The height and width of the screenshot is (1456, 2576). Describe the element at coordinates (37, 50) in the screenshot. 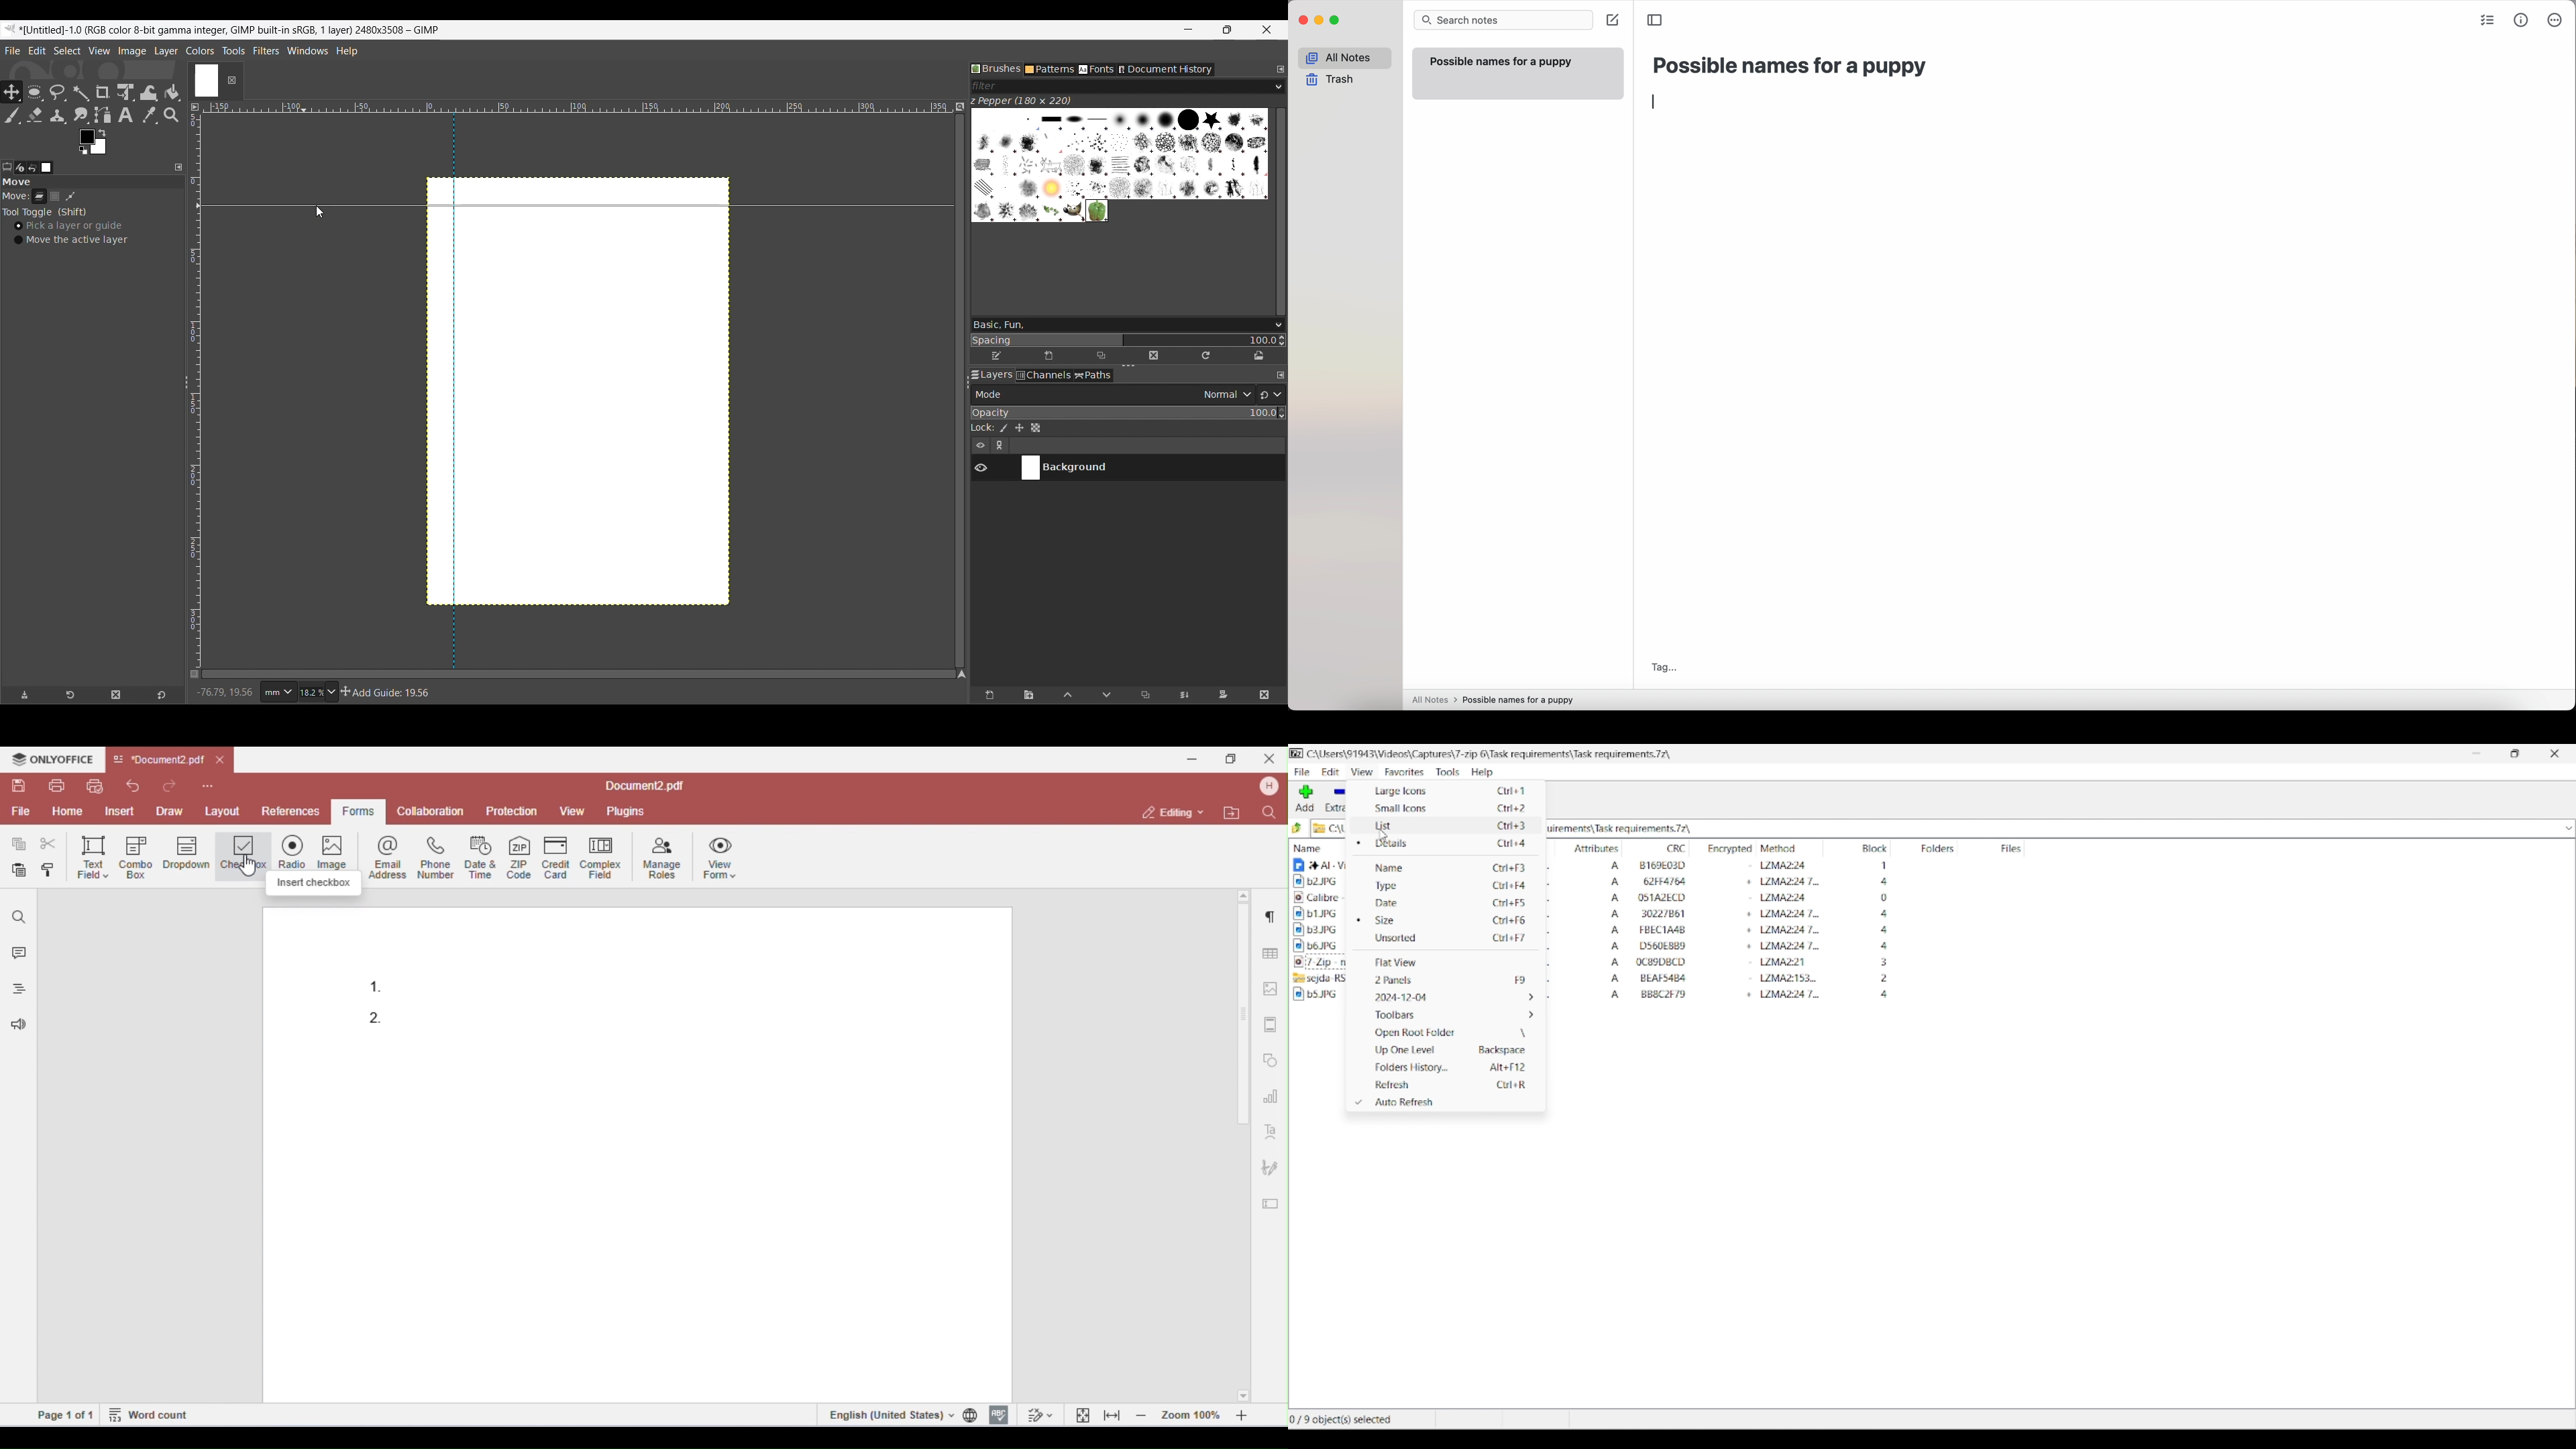

I see `Edit menu` at that location.